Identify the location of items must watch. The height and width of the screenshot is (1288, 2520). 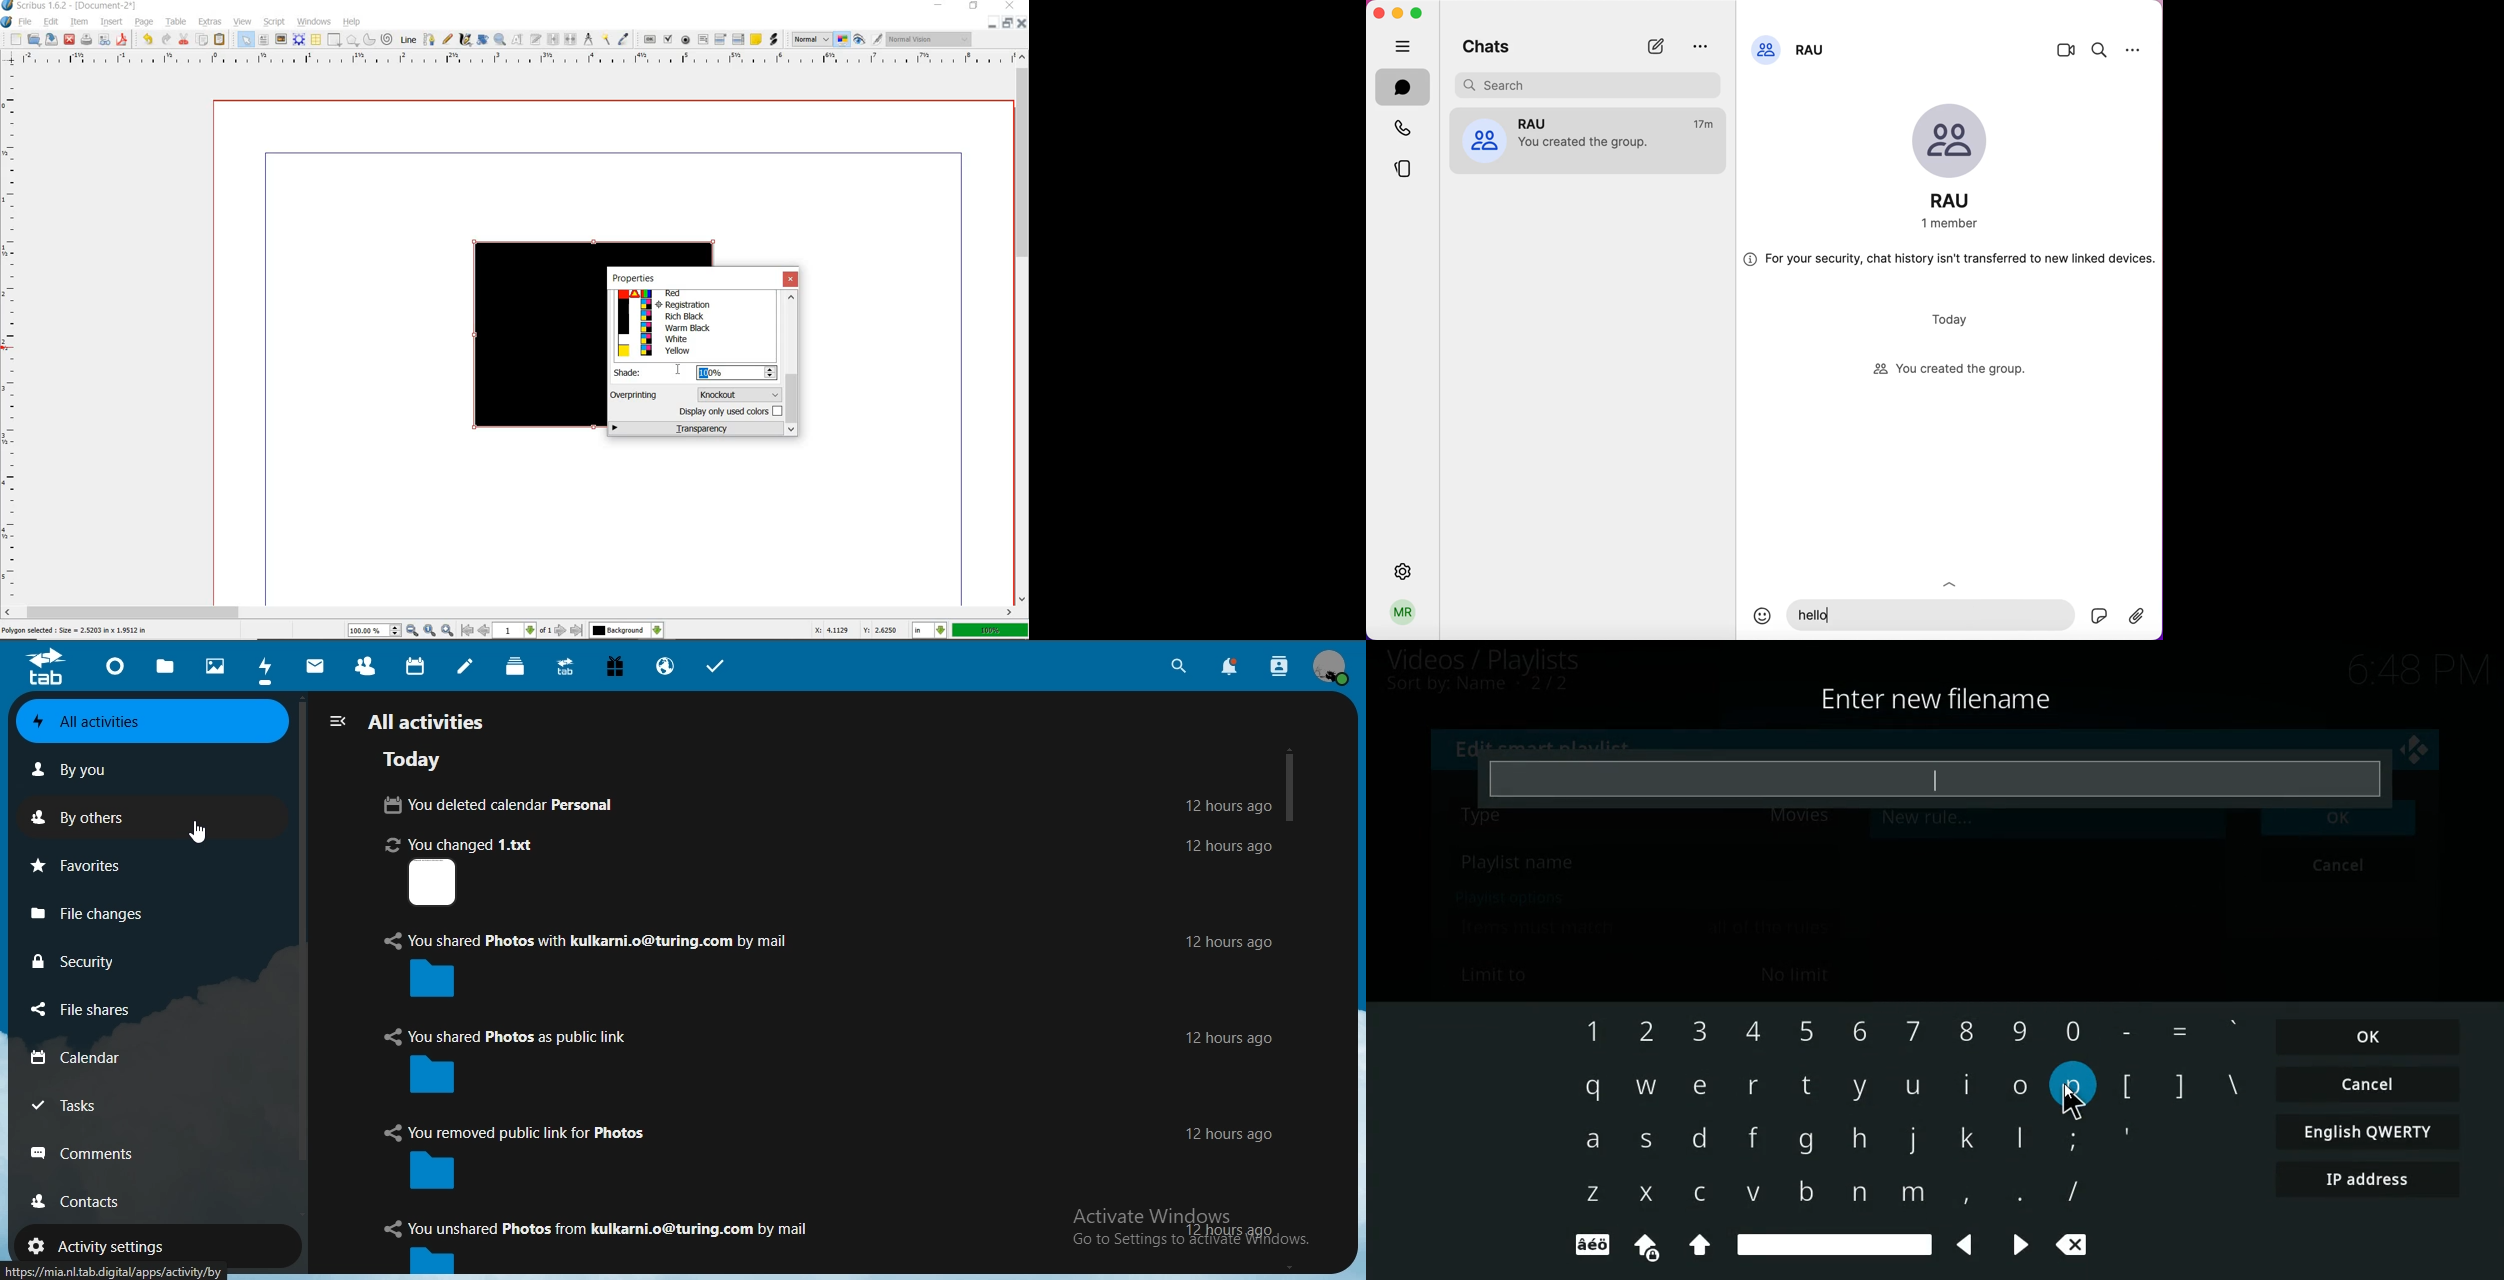
(1645, 928).